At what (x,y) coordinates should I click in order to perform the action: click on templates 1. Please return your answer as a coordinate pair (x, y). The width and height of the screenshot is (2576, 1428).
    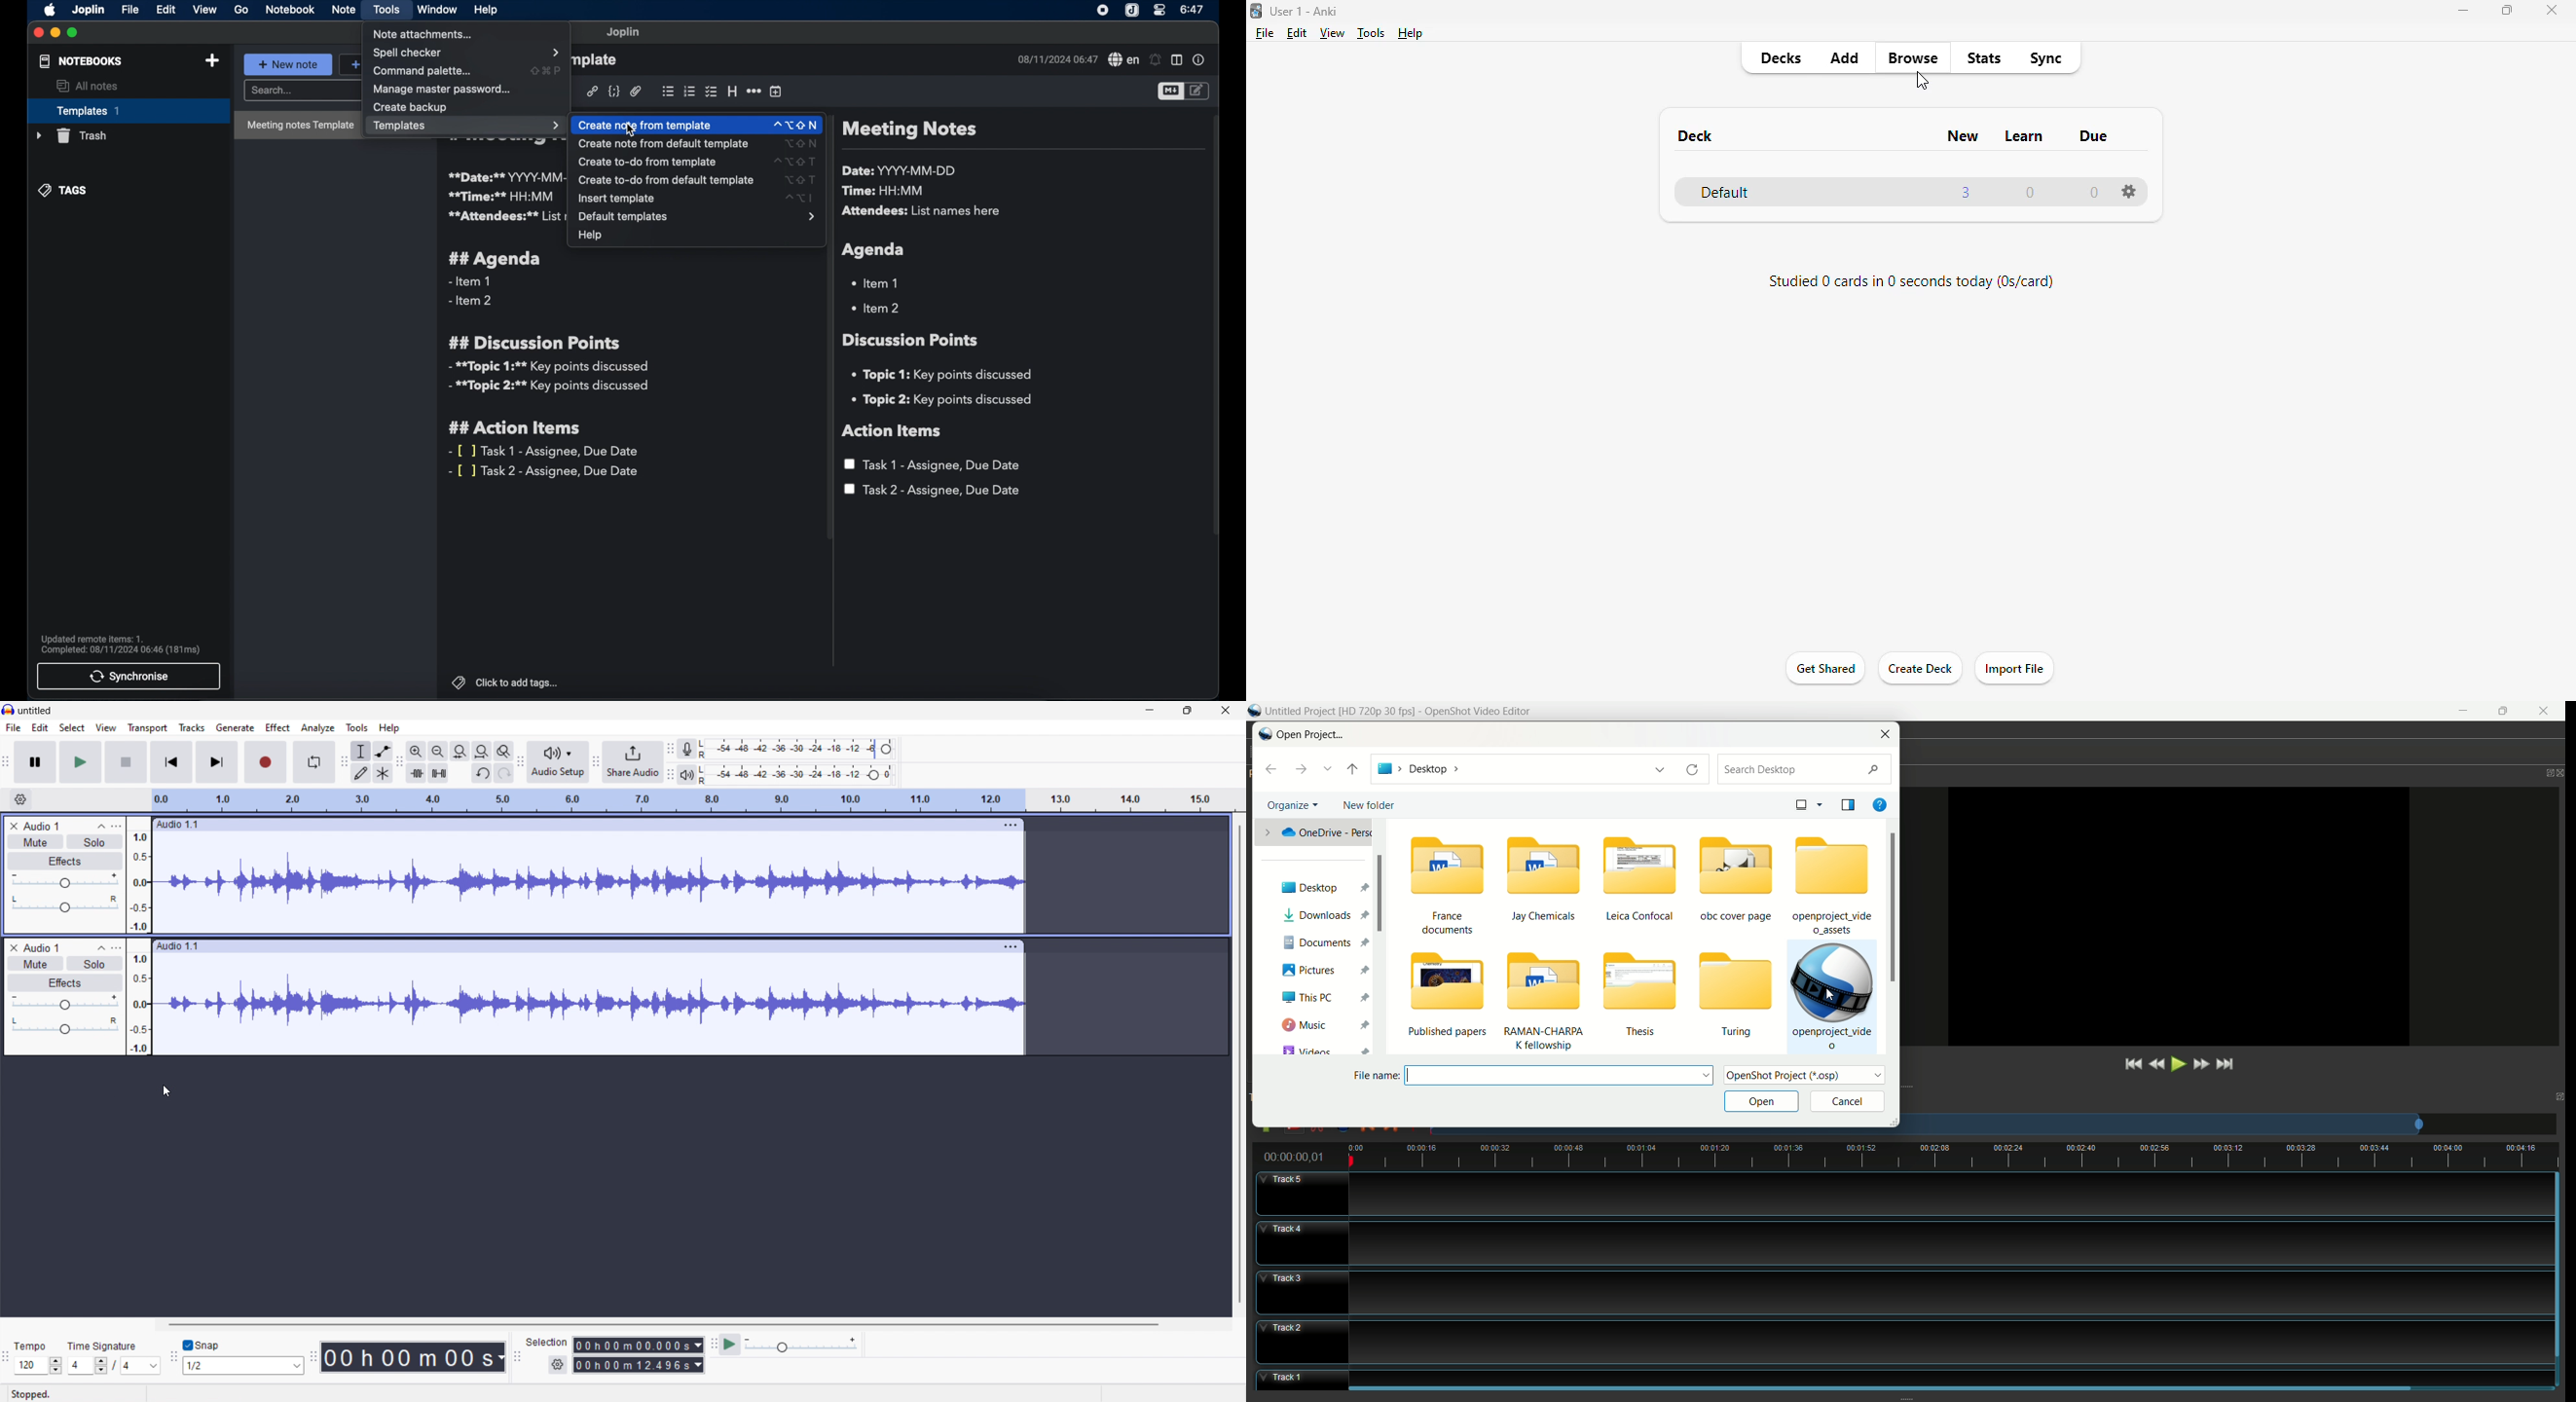
    Looking at the image, I should click on (127, 110).